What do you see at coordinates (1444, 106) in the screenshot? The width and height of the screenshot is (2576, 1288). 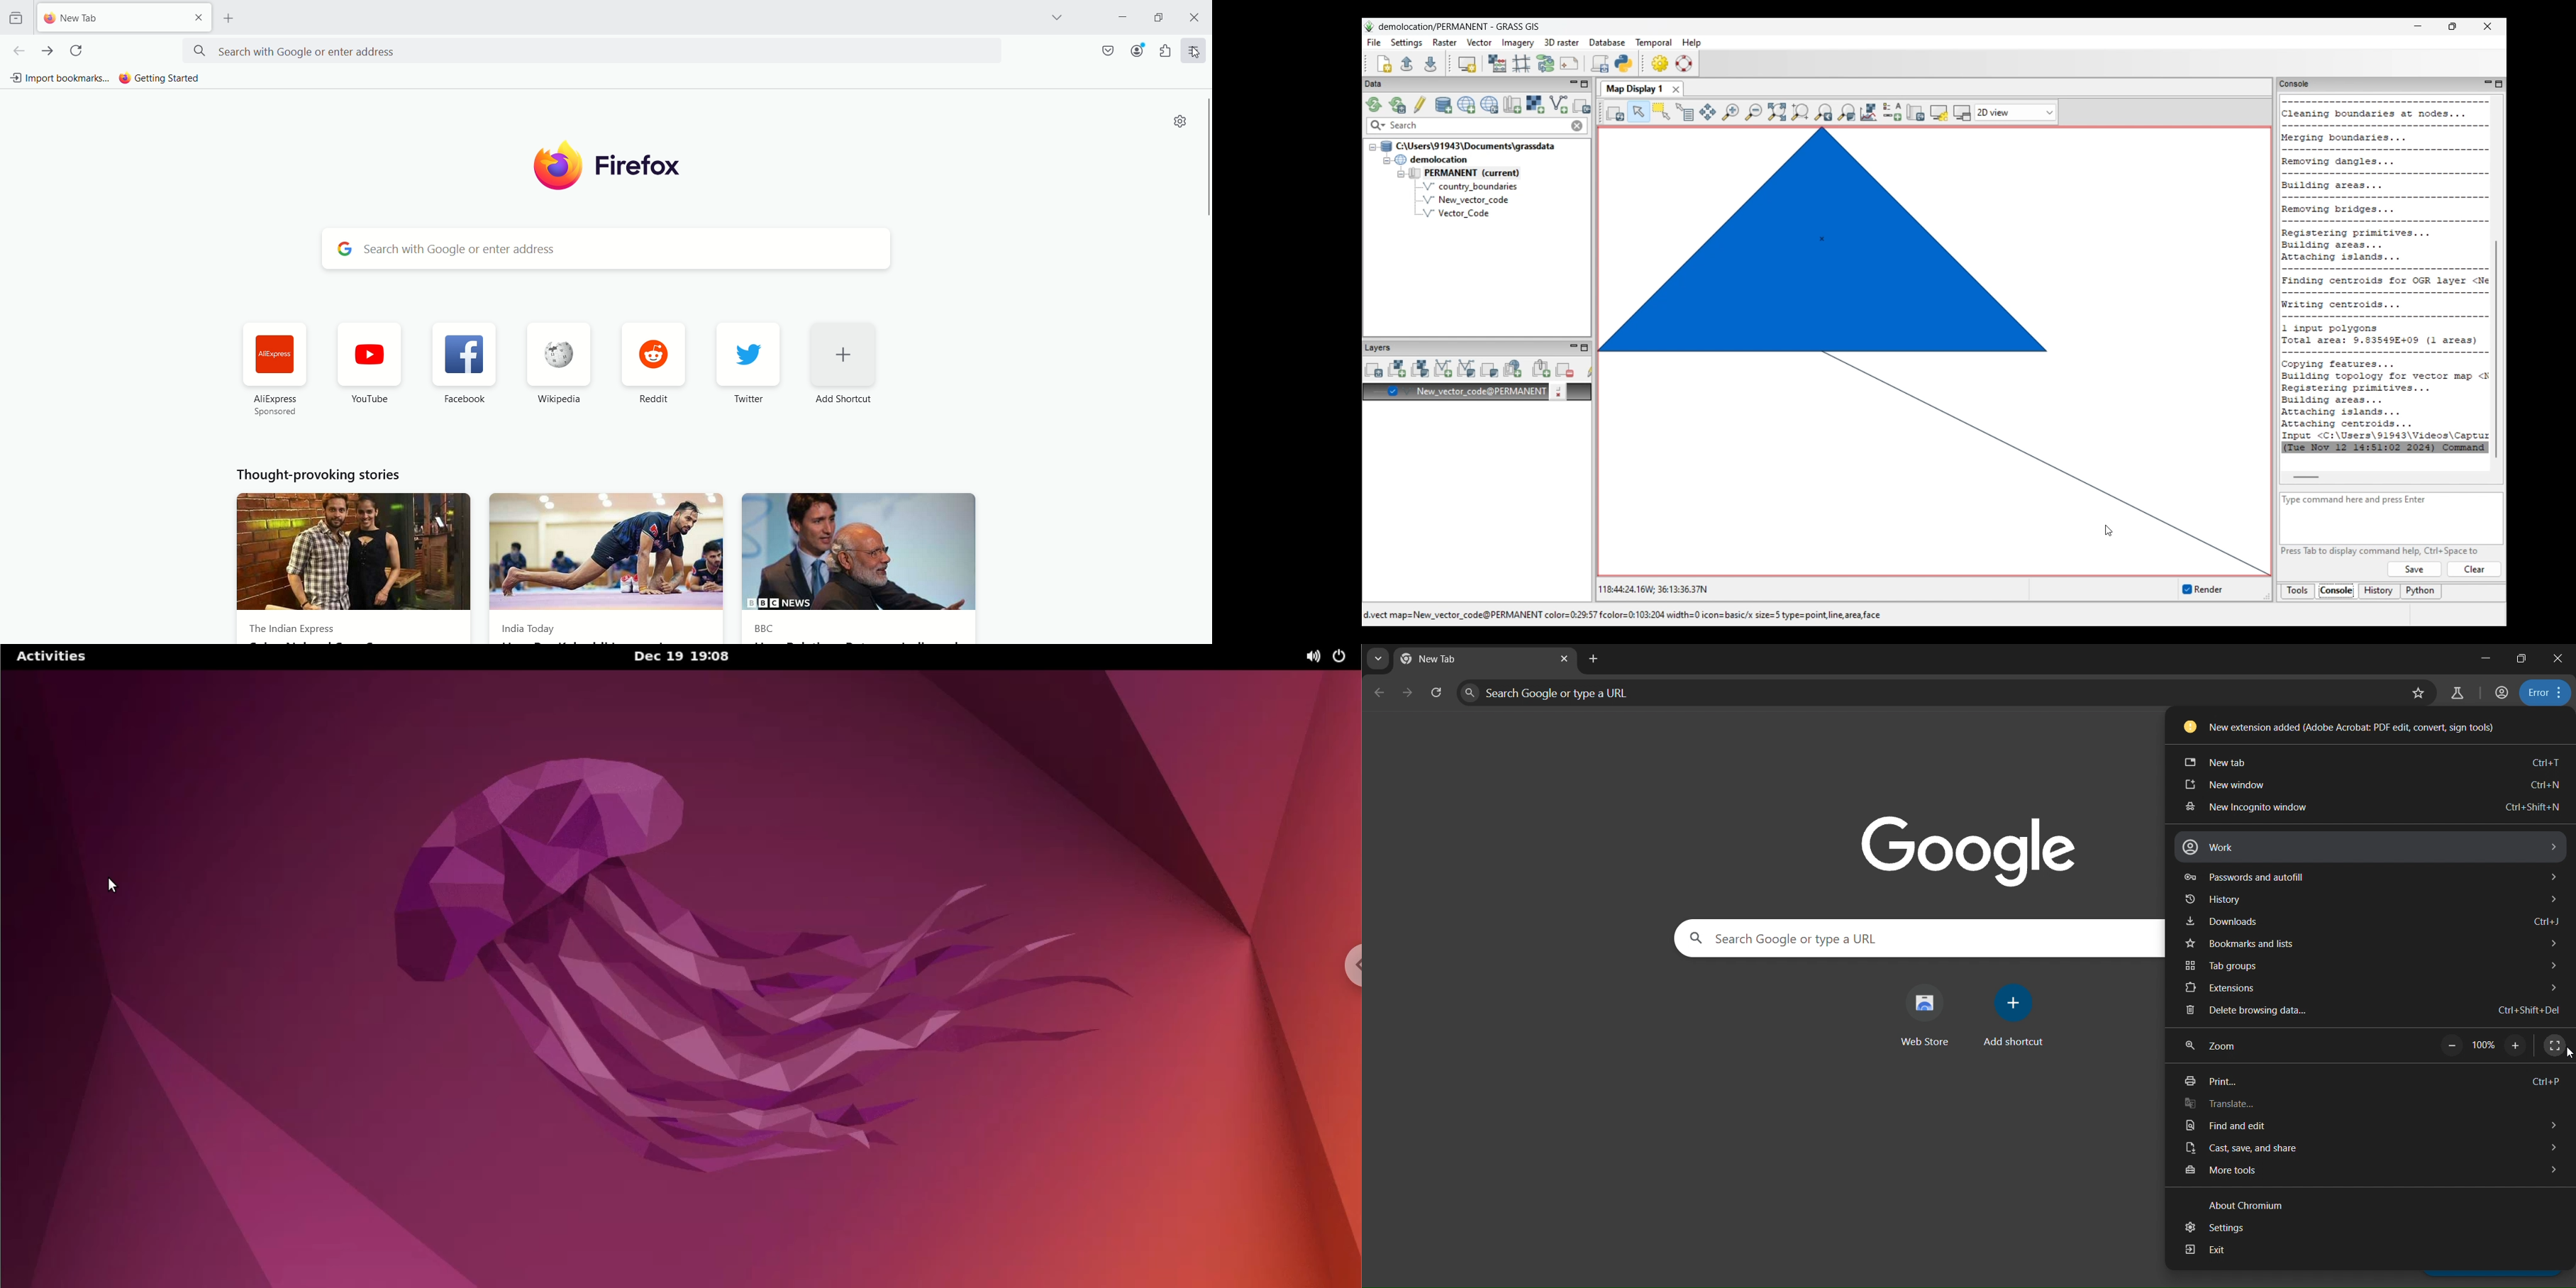 I see `Add existing or create new database` at bounding box center [1444, 106].